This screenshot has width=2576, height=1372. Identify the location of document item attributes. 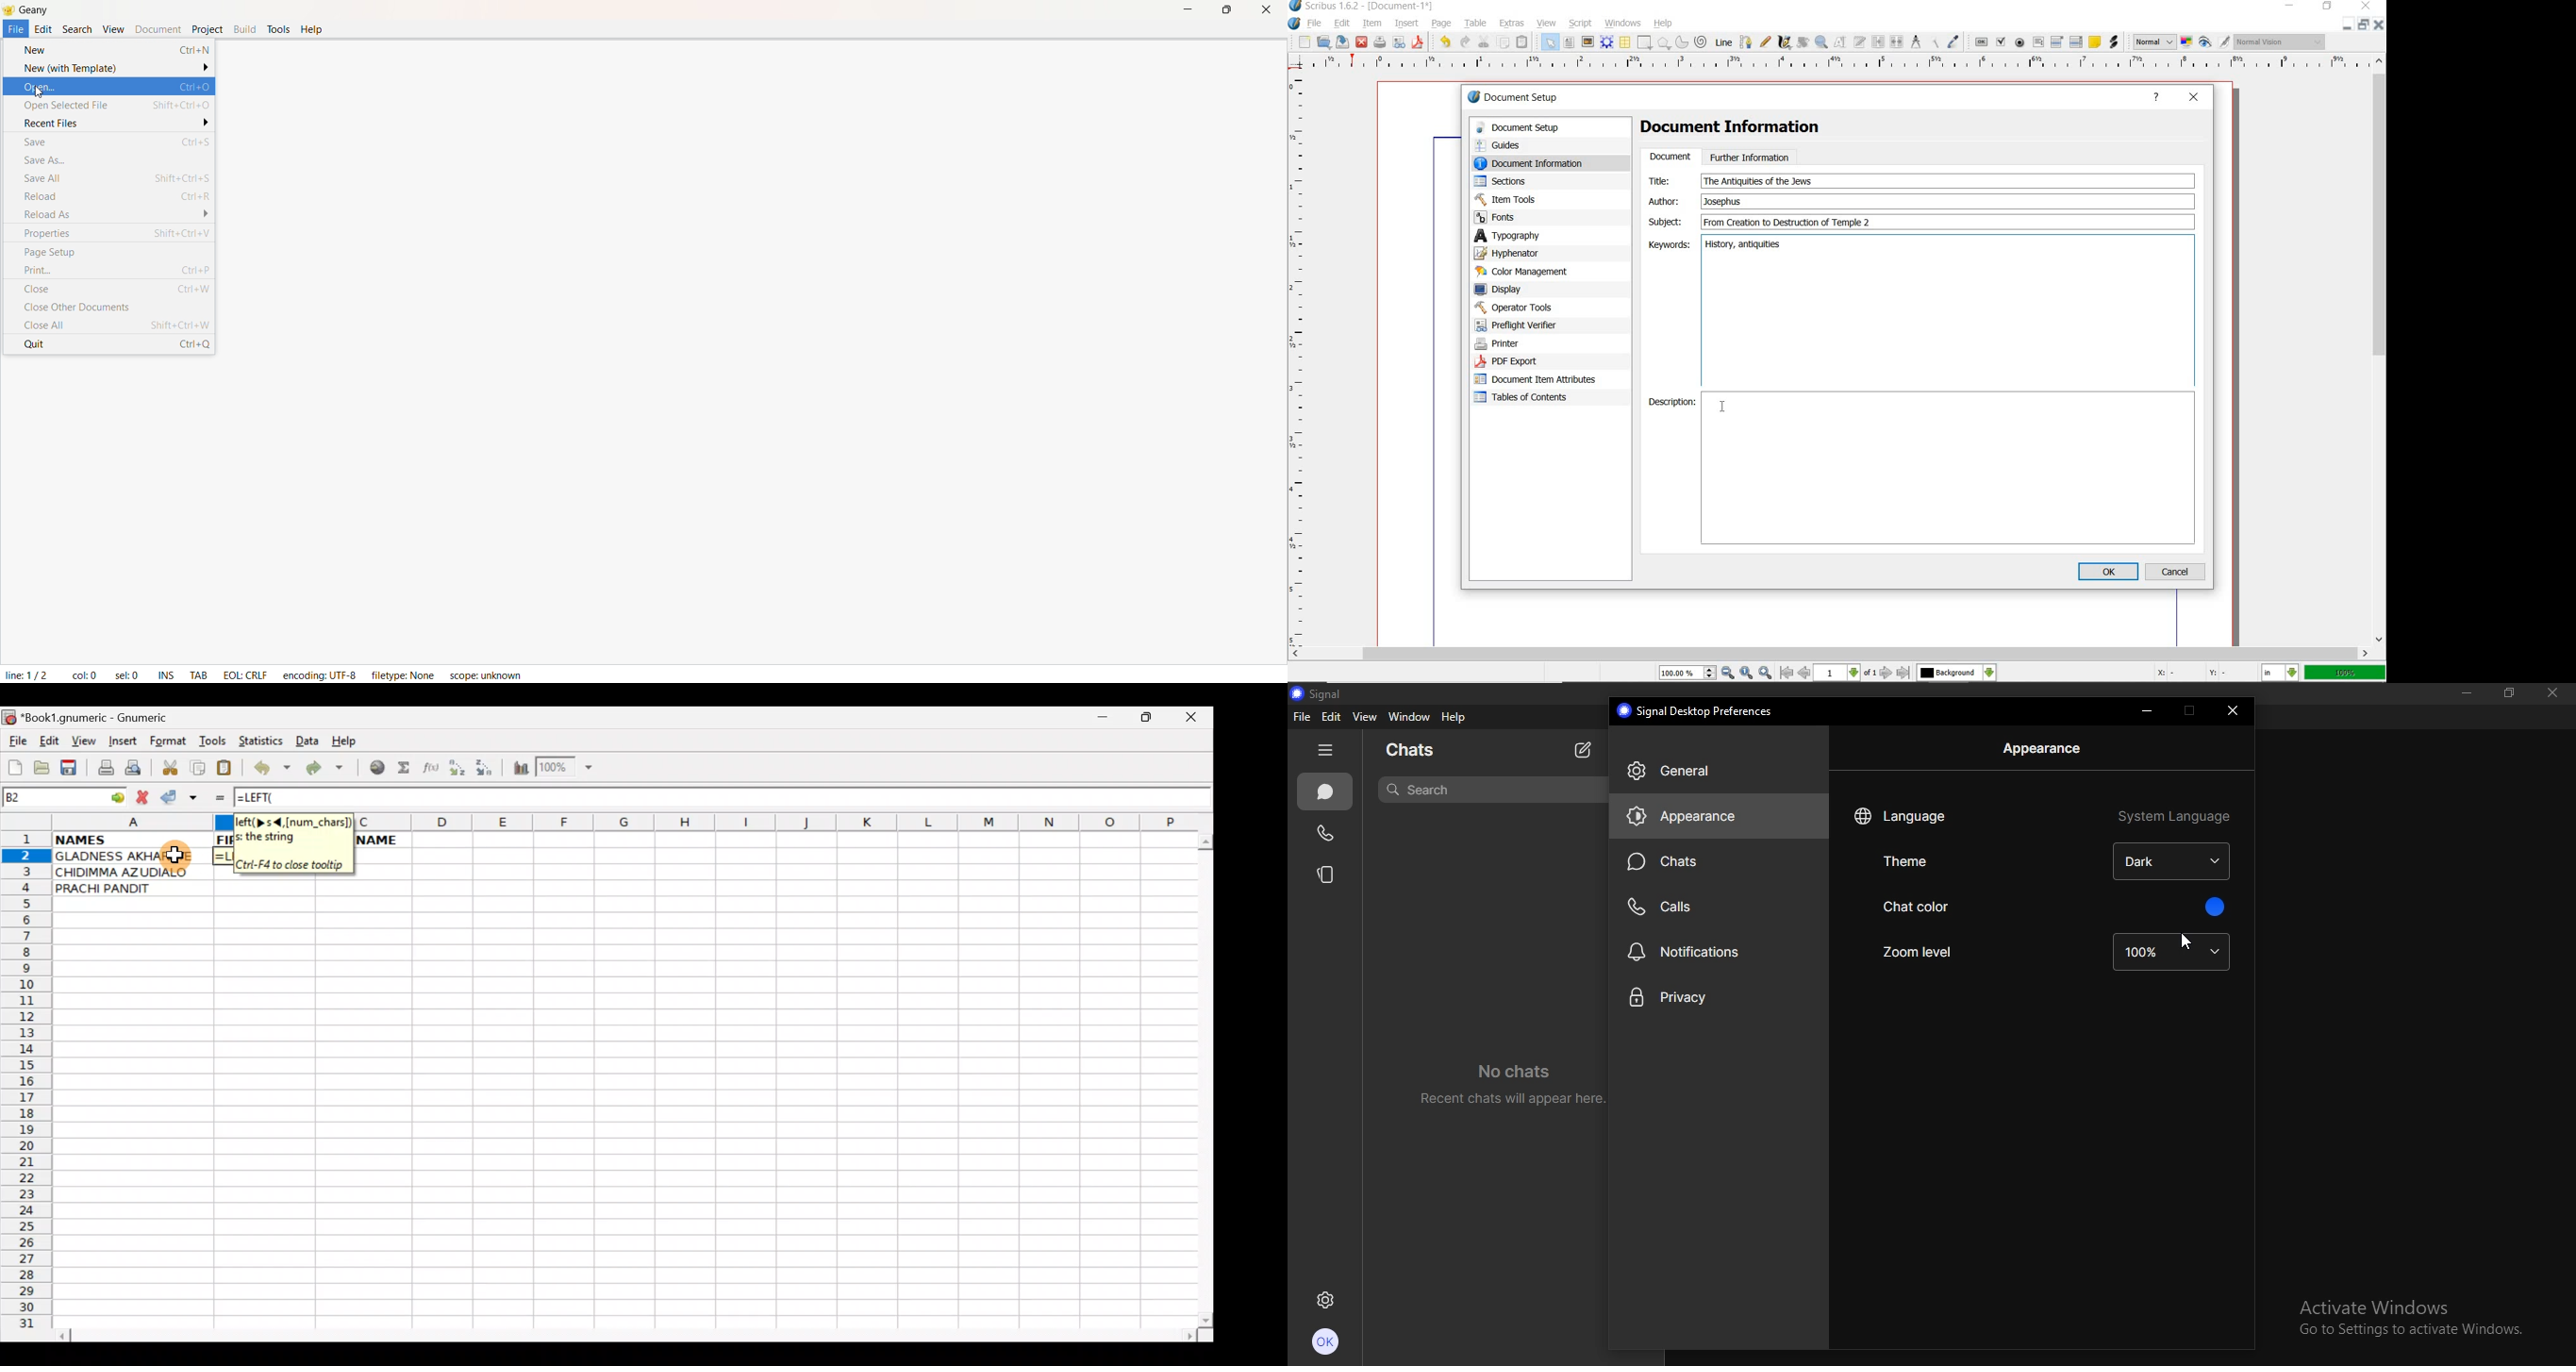
(1540, 381).